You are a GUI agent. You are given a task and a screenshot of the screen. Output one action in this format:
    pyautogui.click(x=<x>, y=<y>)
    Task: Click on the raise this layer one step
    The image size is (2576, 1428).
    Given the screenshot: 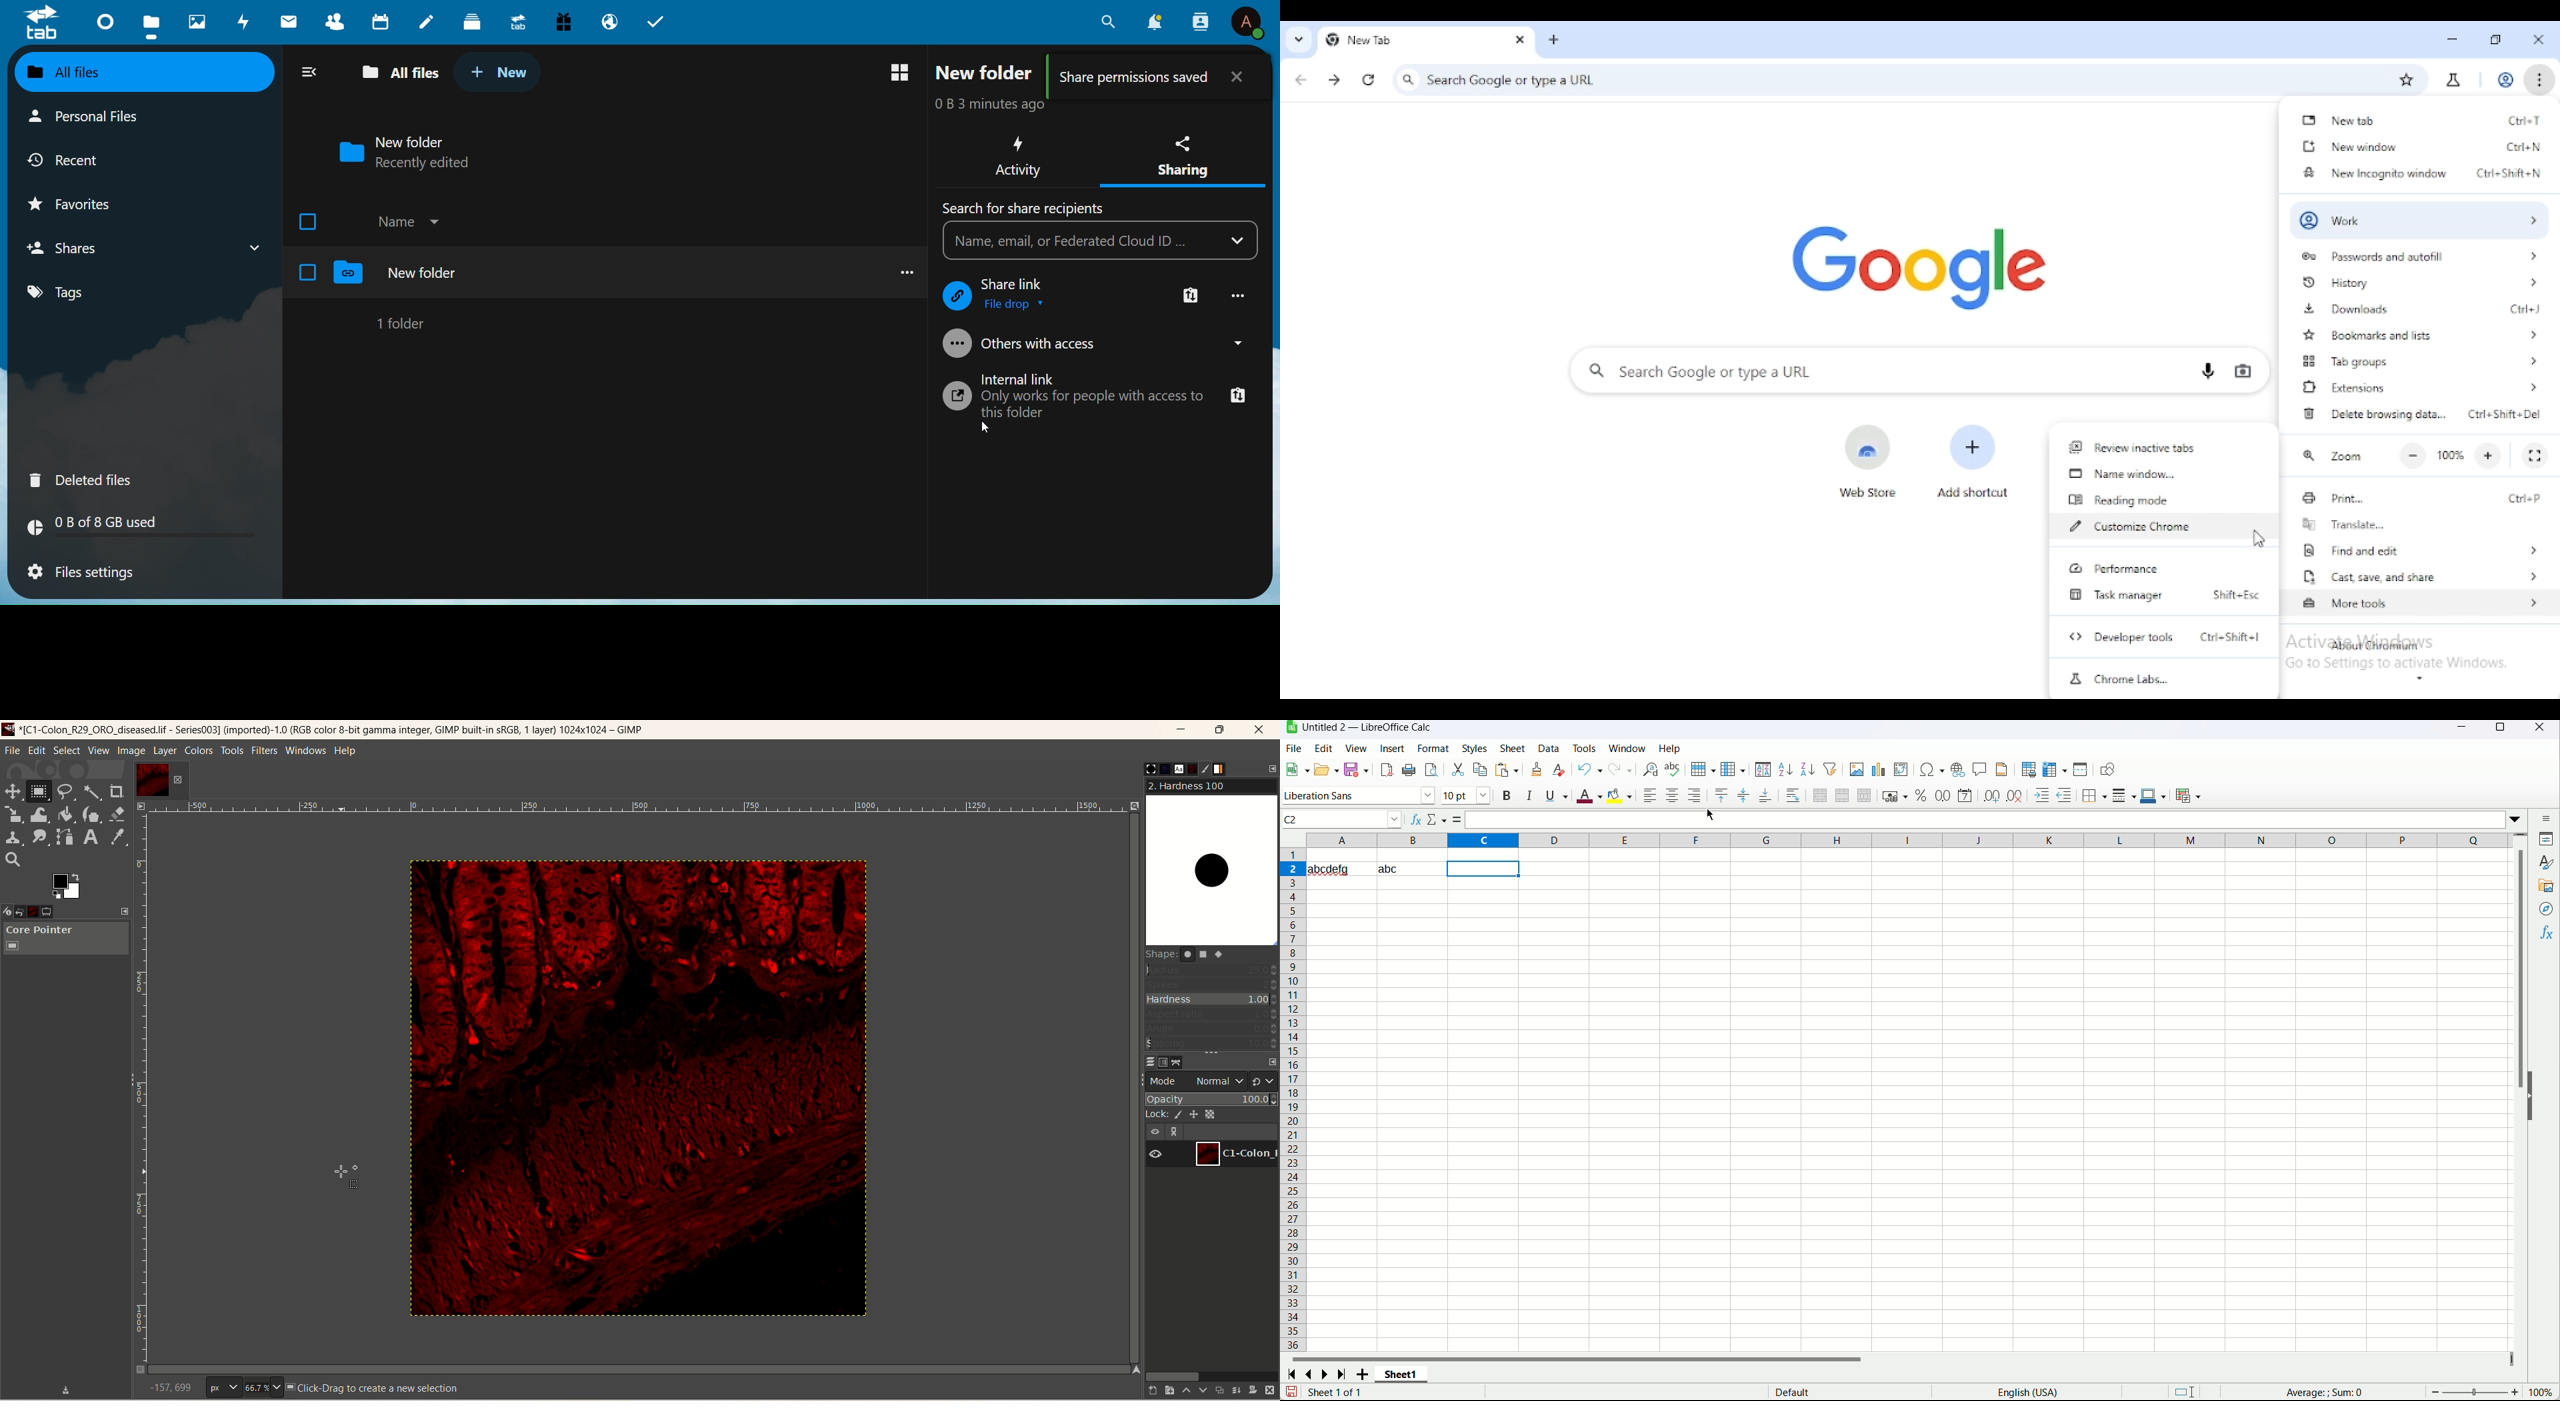 What is the action you would take?
    pyautogui.click(x=1184, y=1391)
    